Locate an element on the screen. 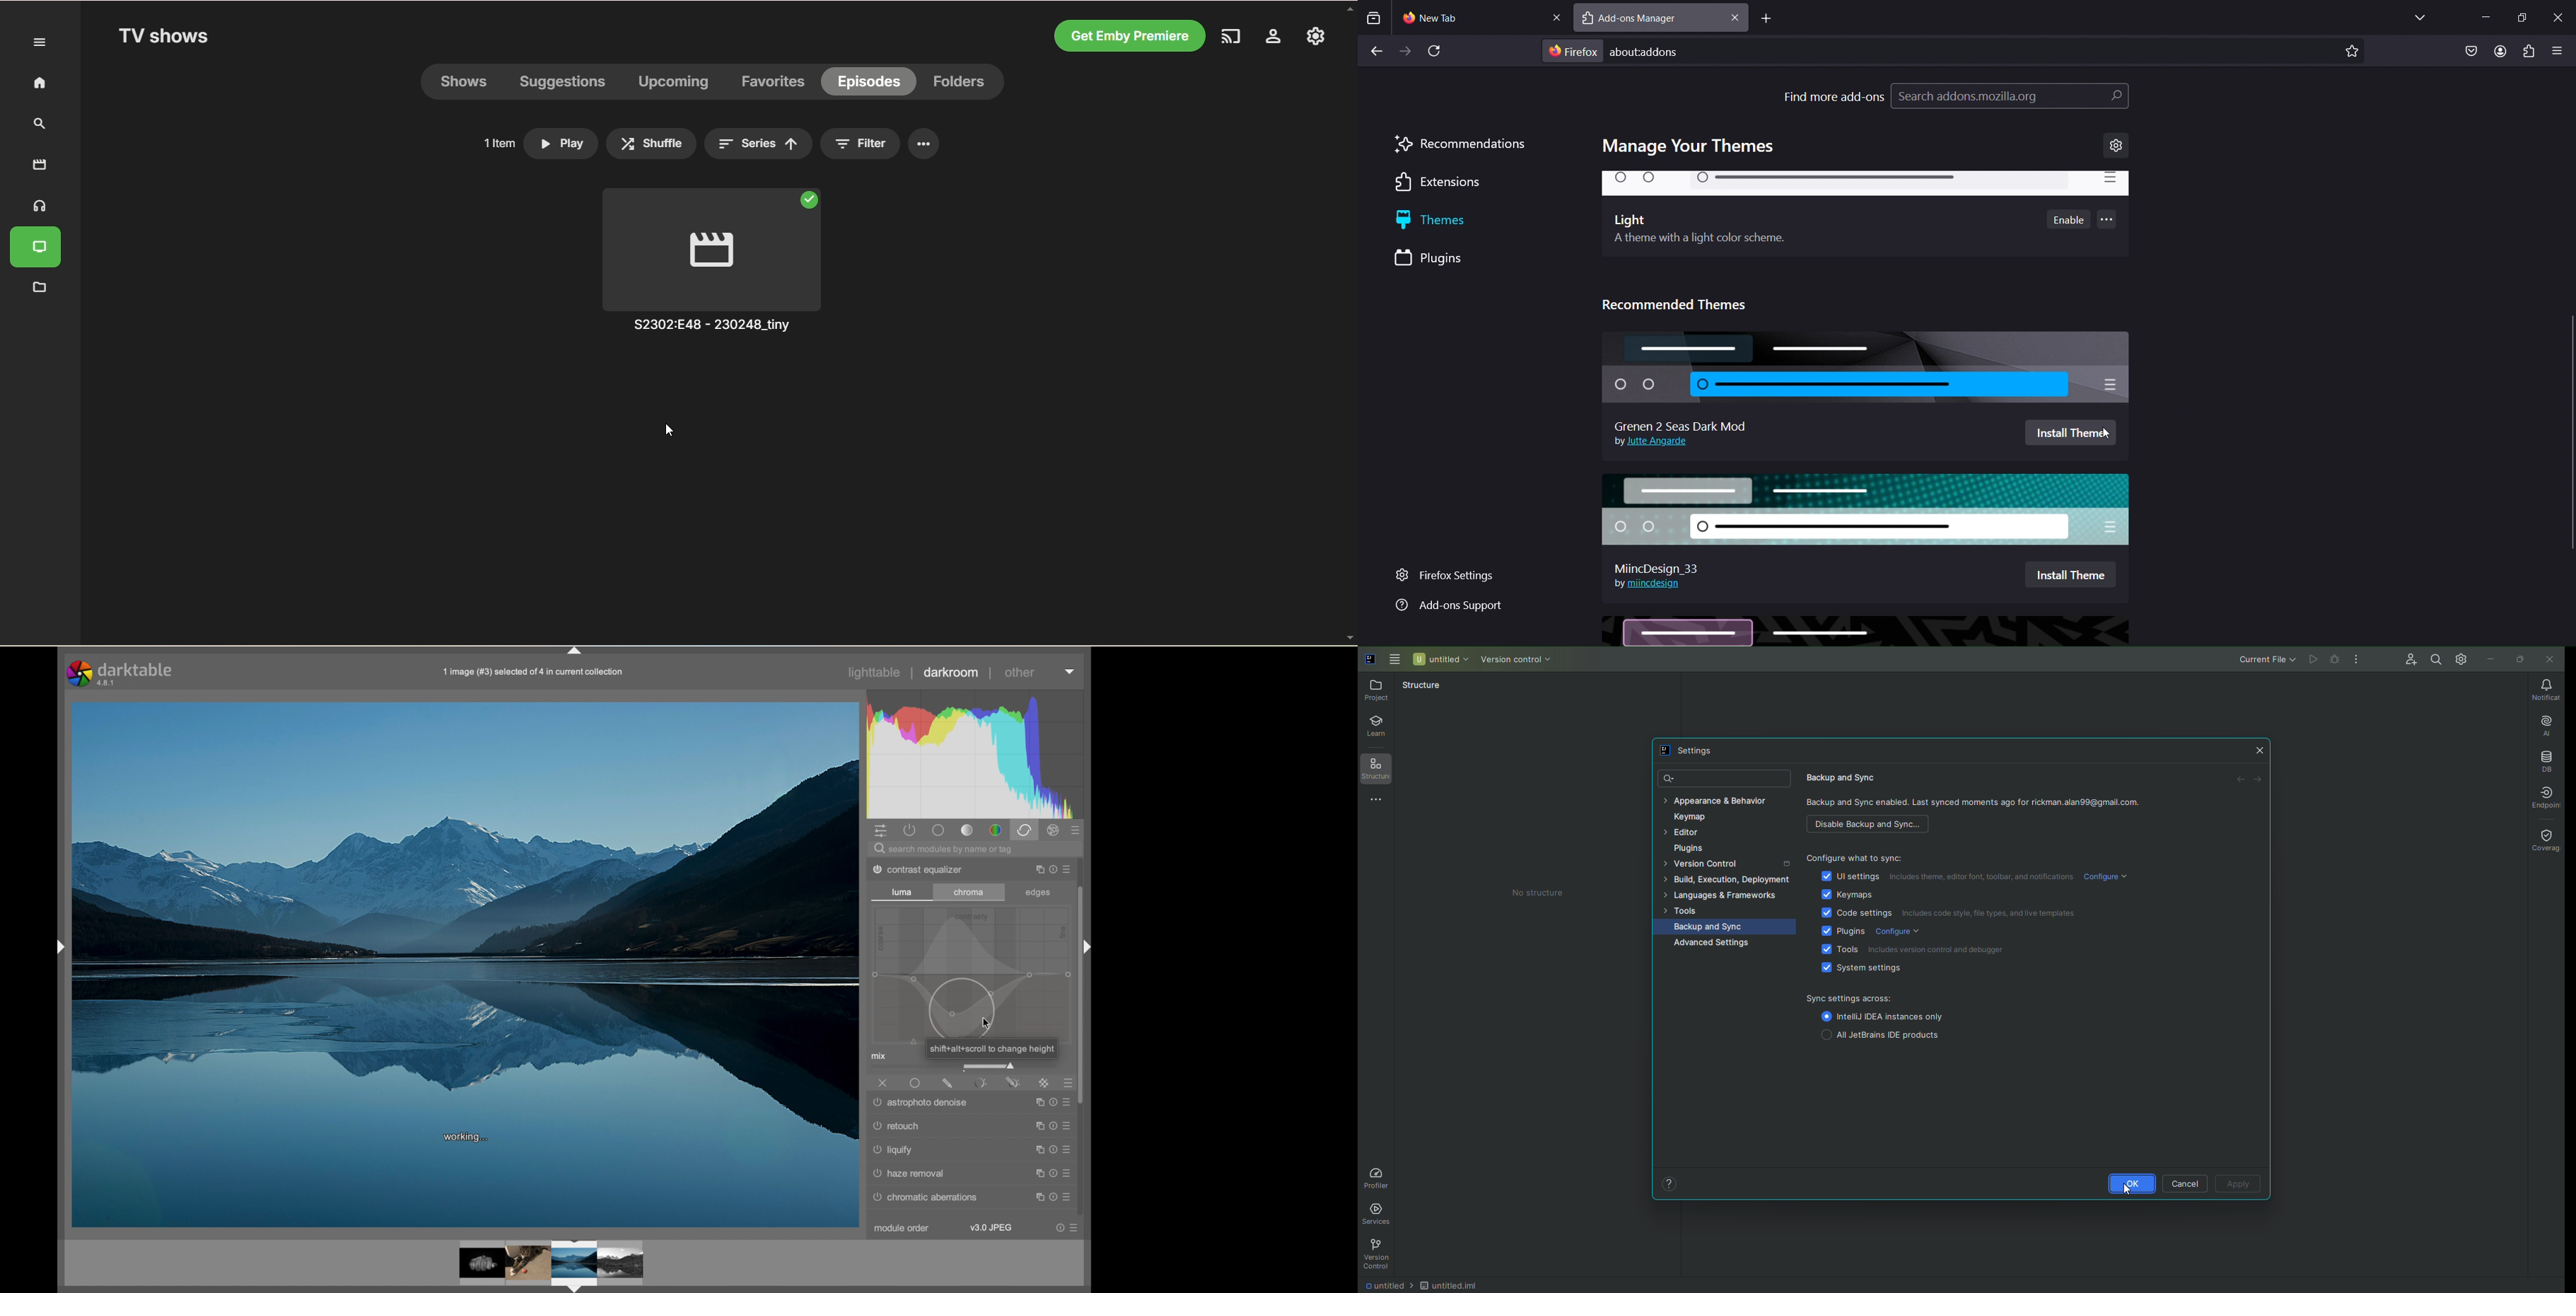  module order is located at coordinates (904, 1229).